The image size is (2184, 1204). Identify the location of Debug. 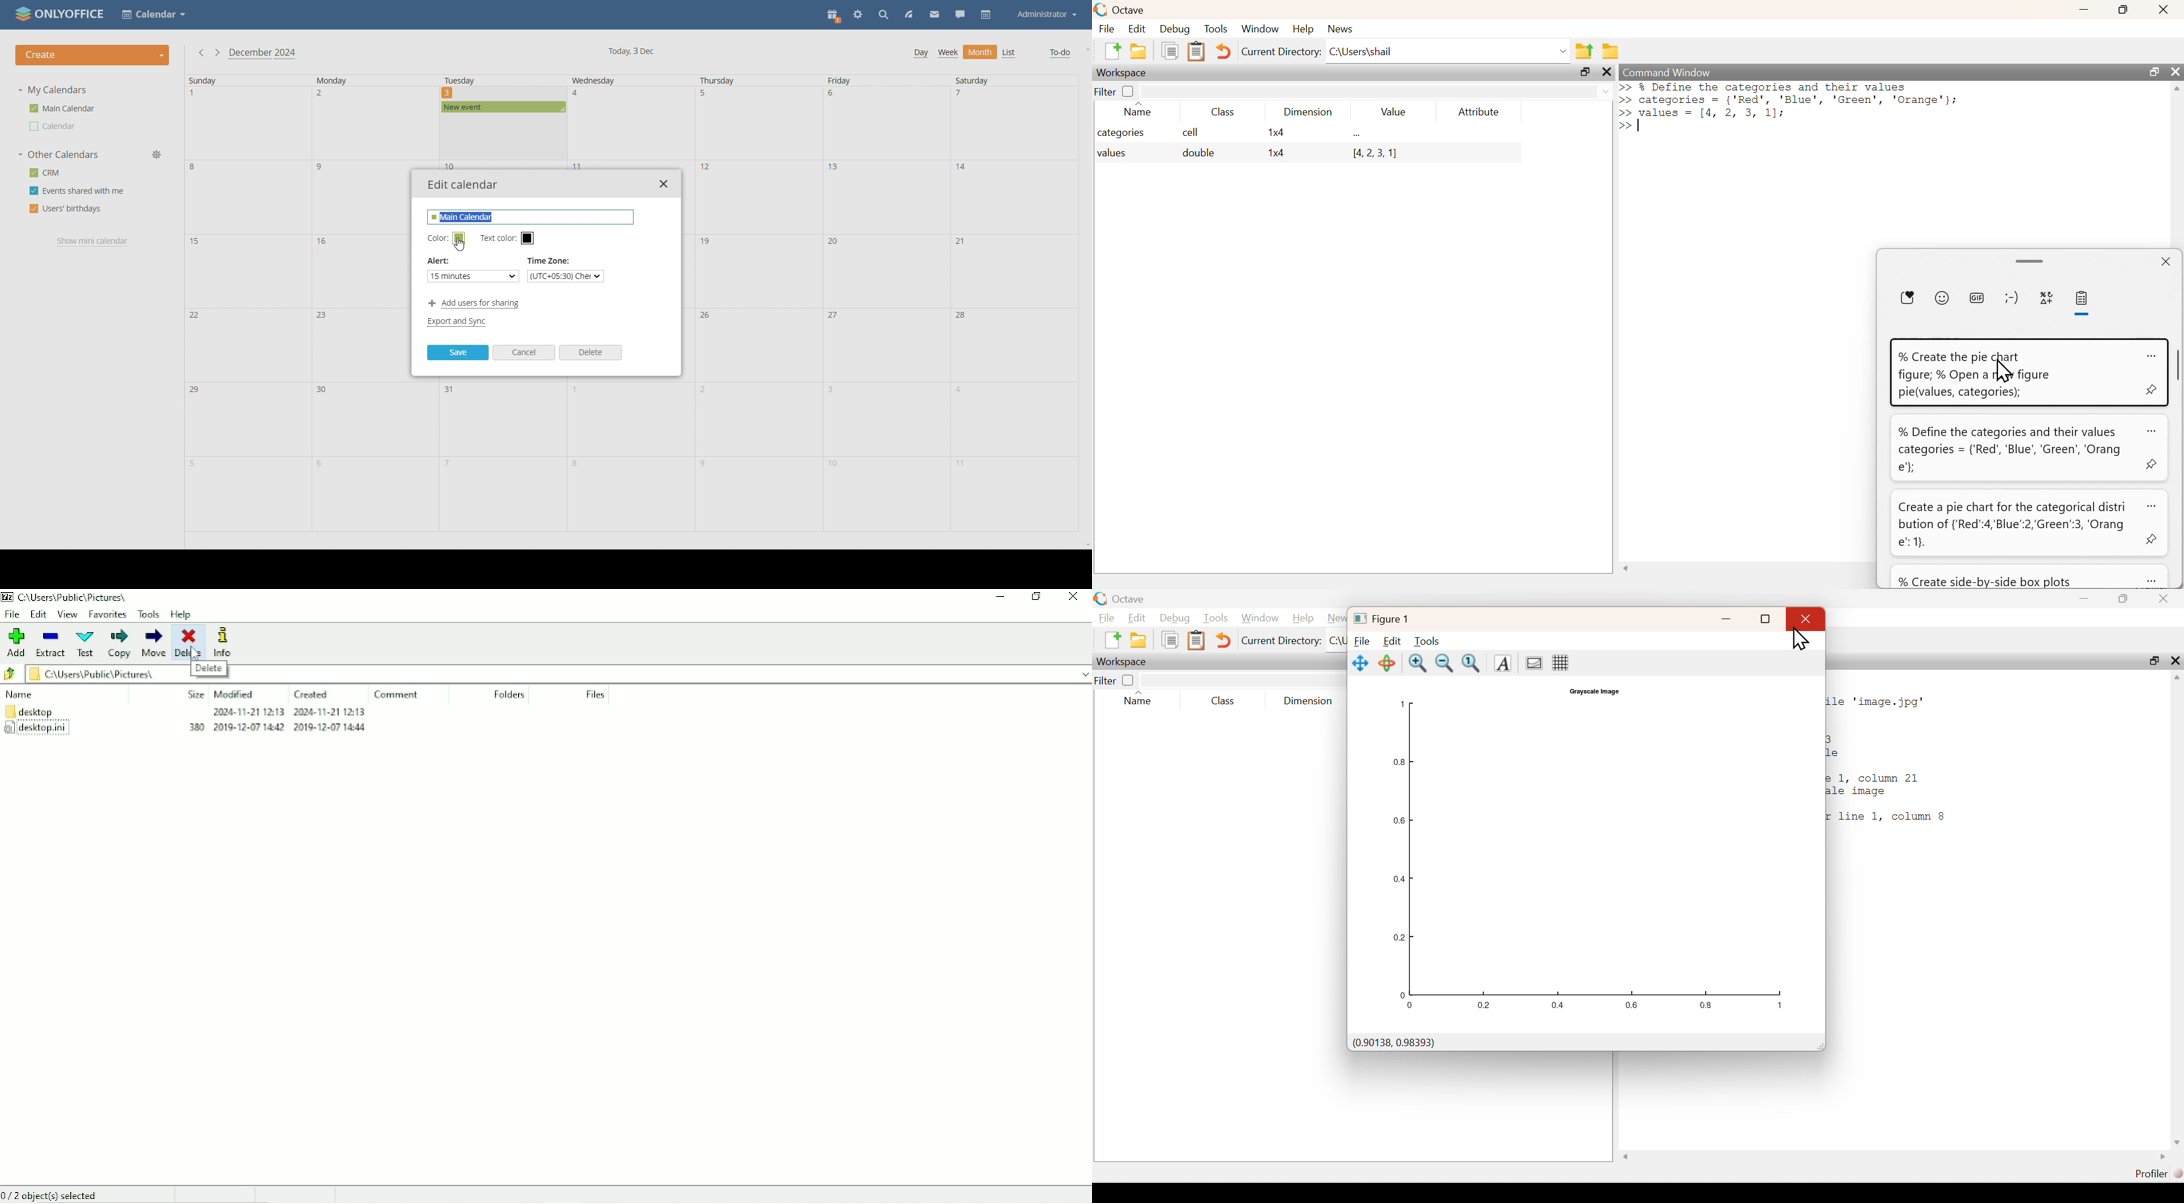
(1175, 29).